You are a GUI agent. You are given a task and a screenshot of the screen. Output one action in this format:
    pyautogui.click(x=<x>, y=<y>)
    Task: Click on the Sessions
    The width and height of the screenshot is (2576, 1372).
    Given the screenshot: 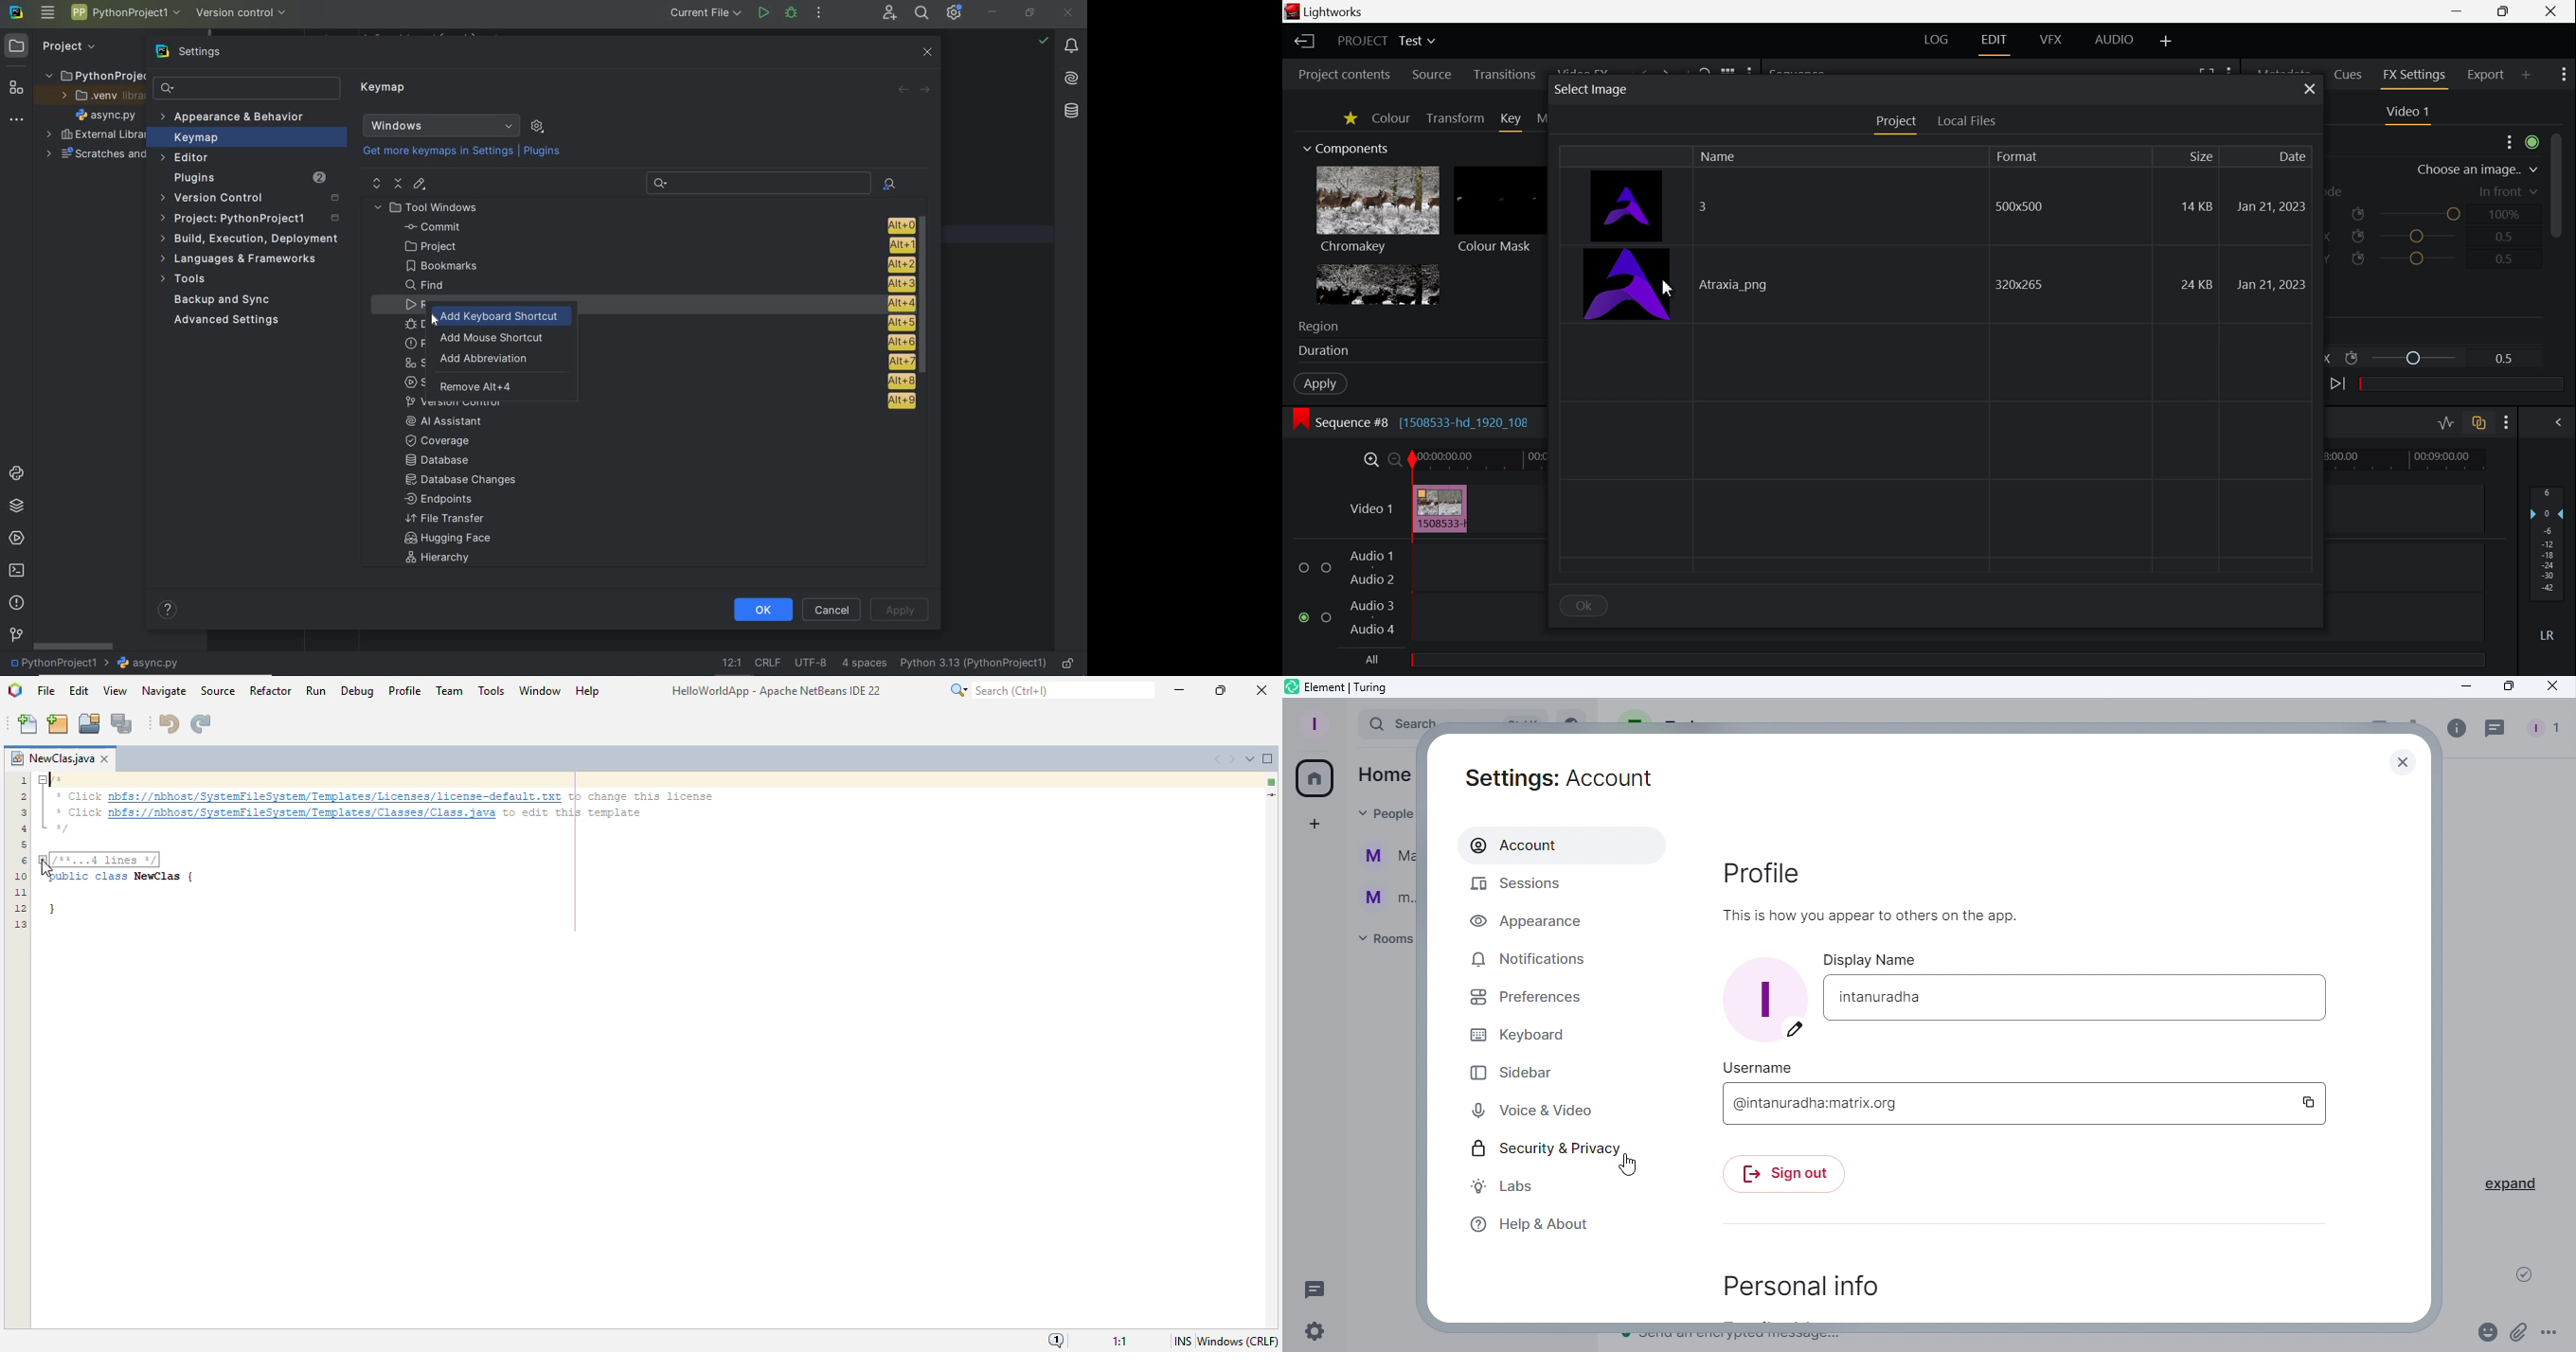 What is the action you would take?
    pyautogui.click(x=1519, y=886)
    